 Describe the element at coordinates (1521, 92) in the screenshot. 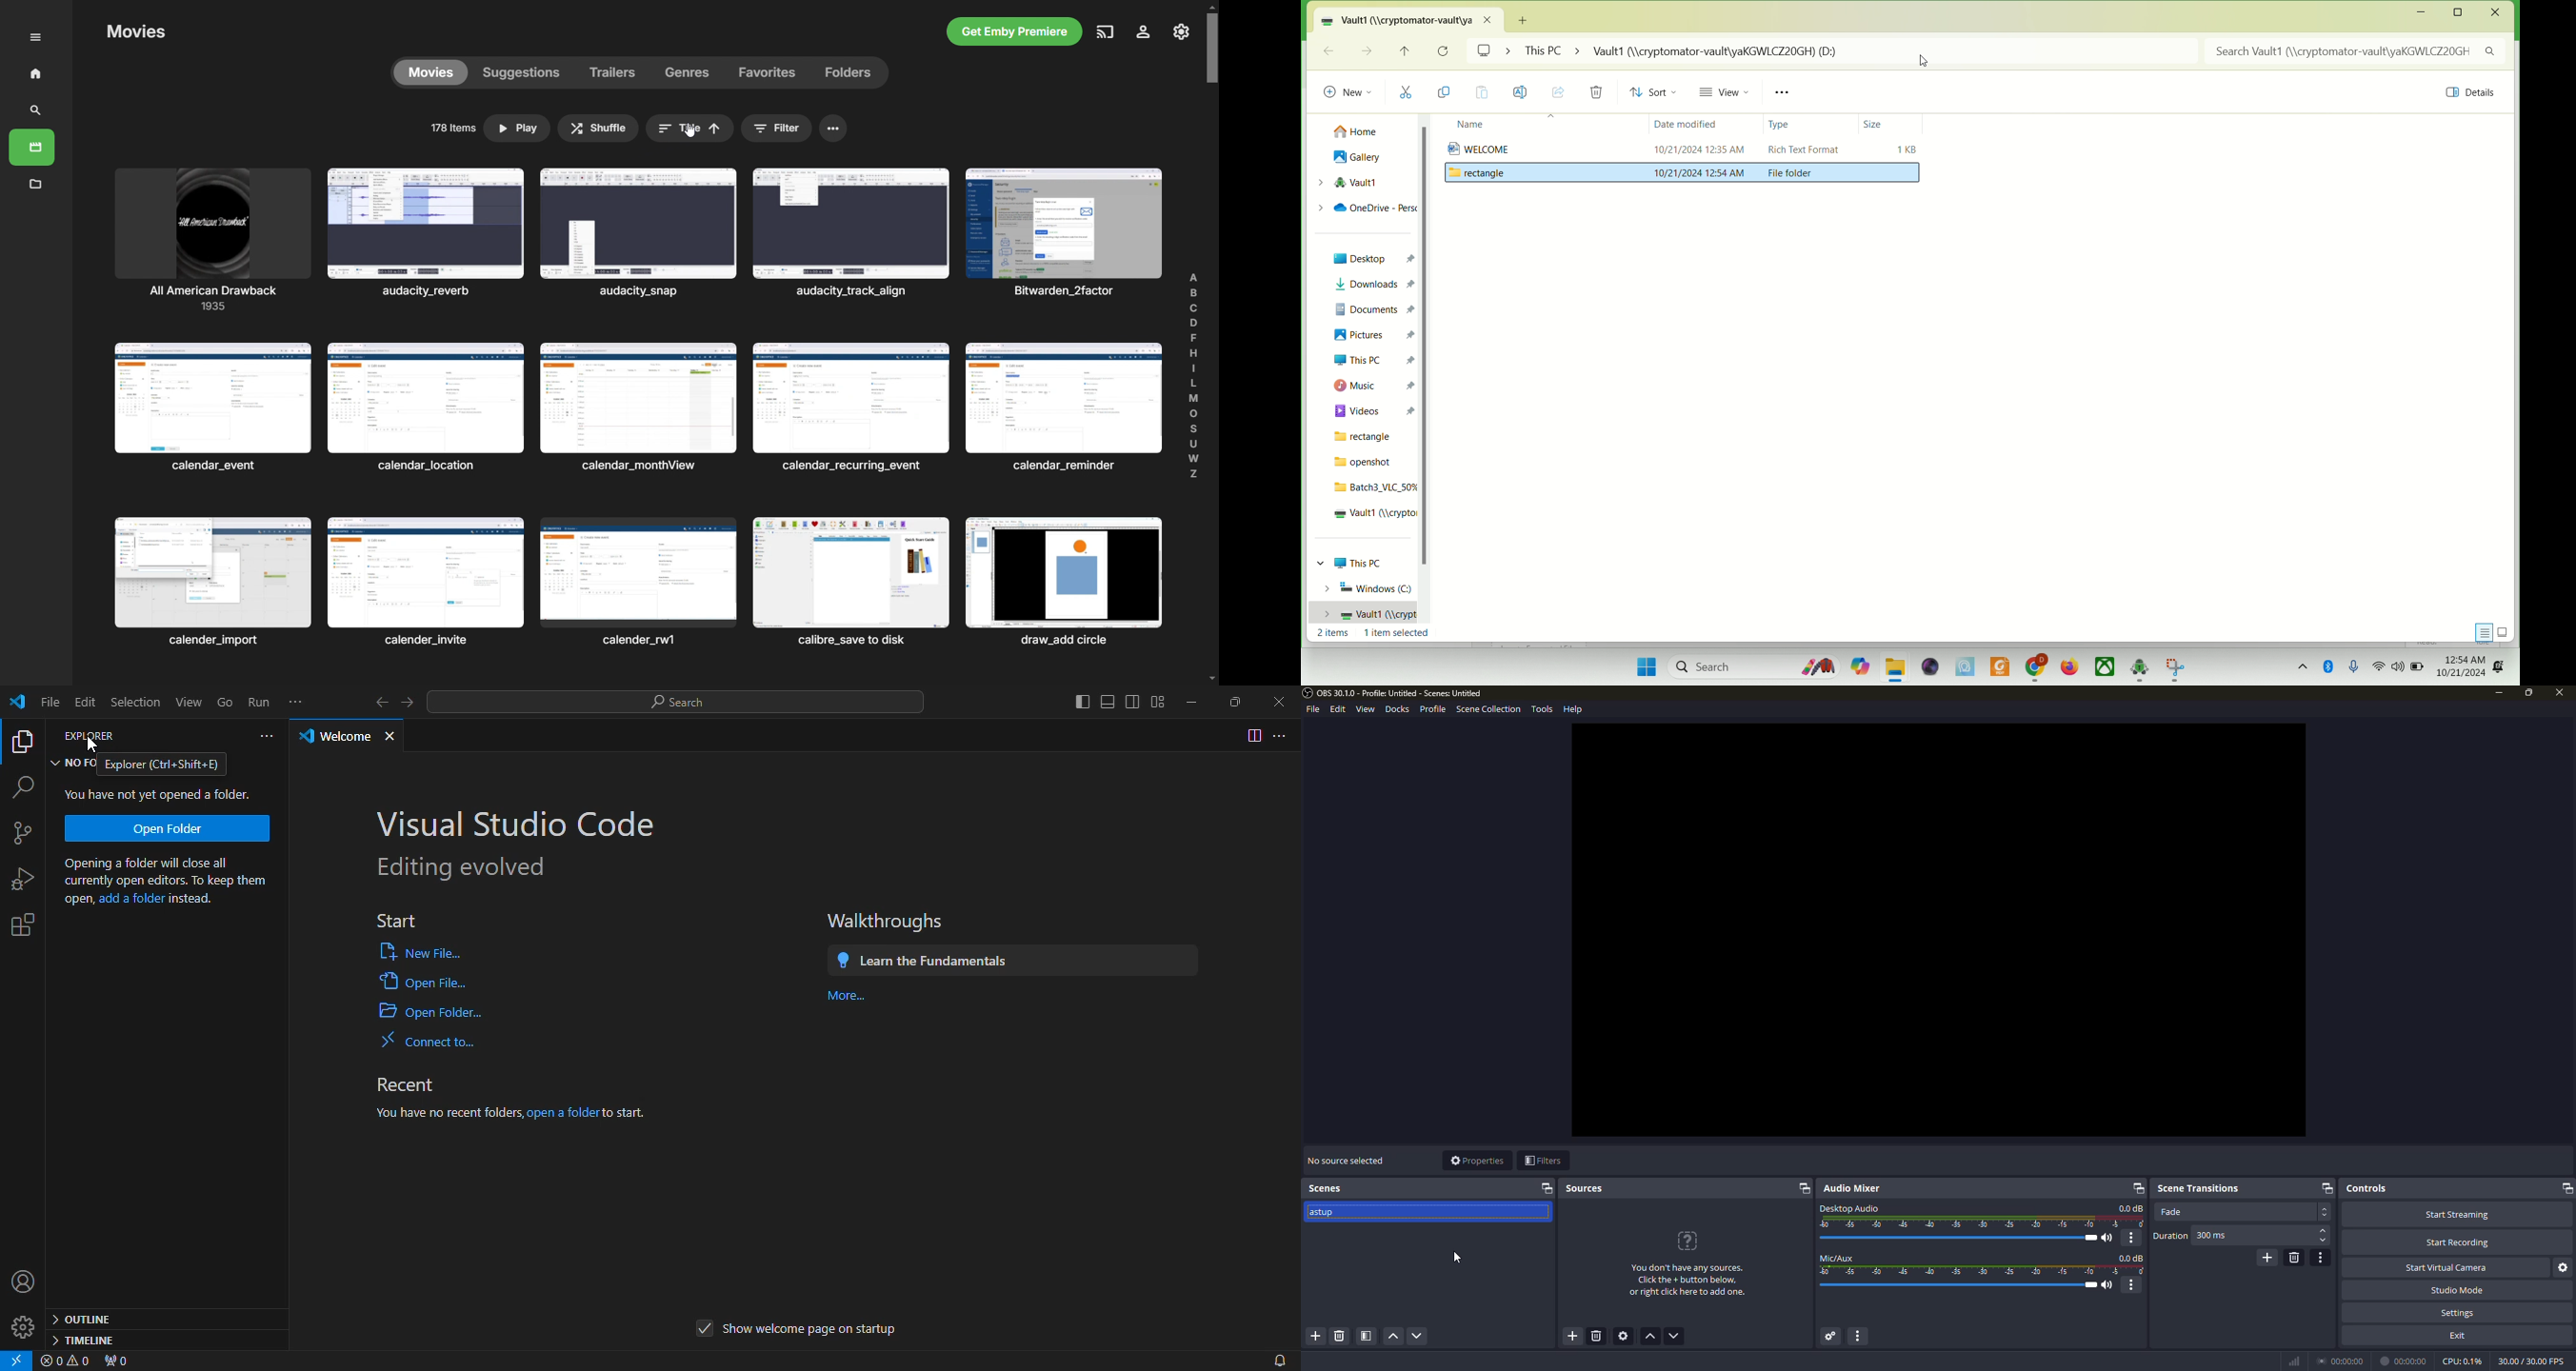

I see `rename` at that location.